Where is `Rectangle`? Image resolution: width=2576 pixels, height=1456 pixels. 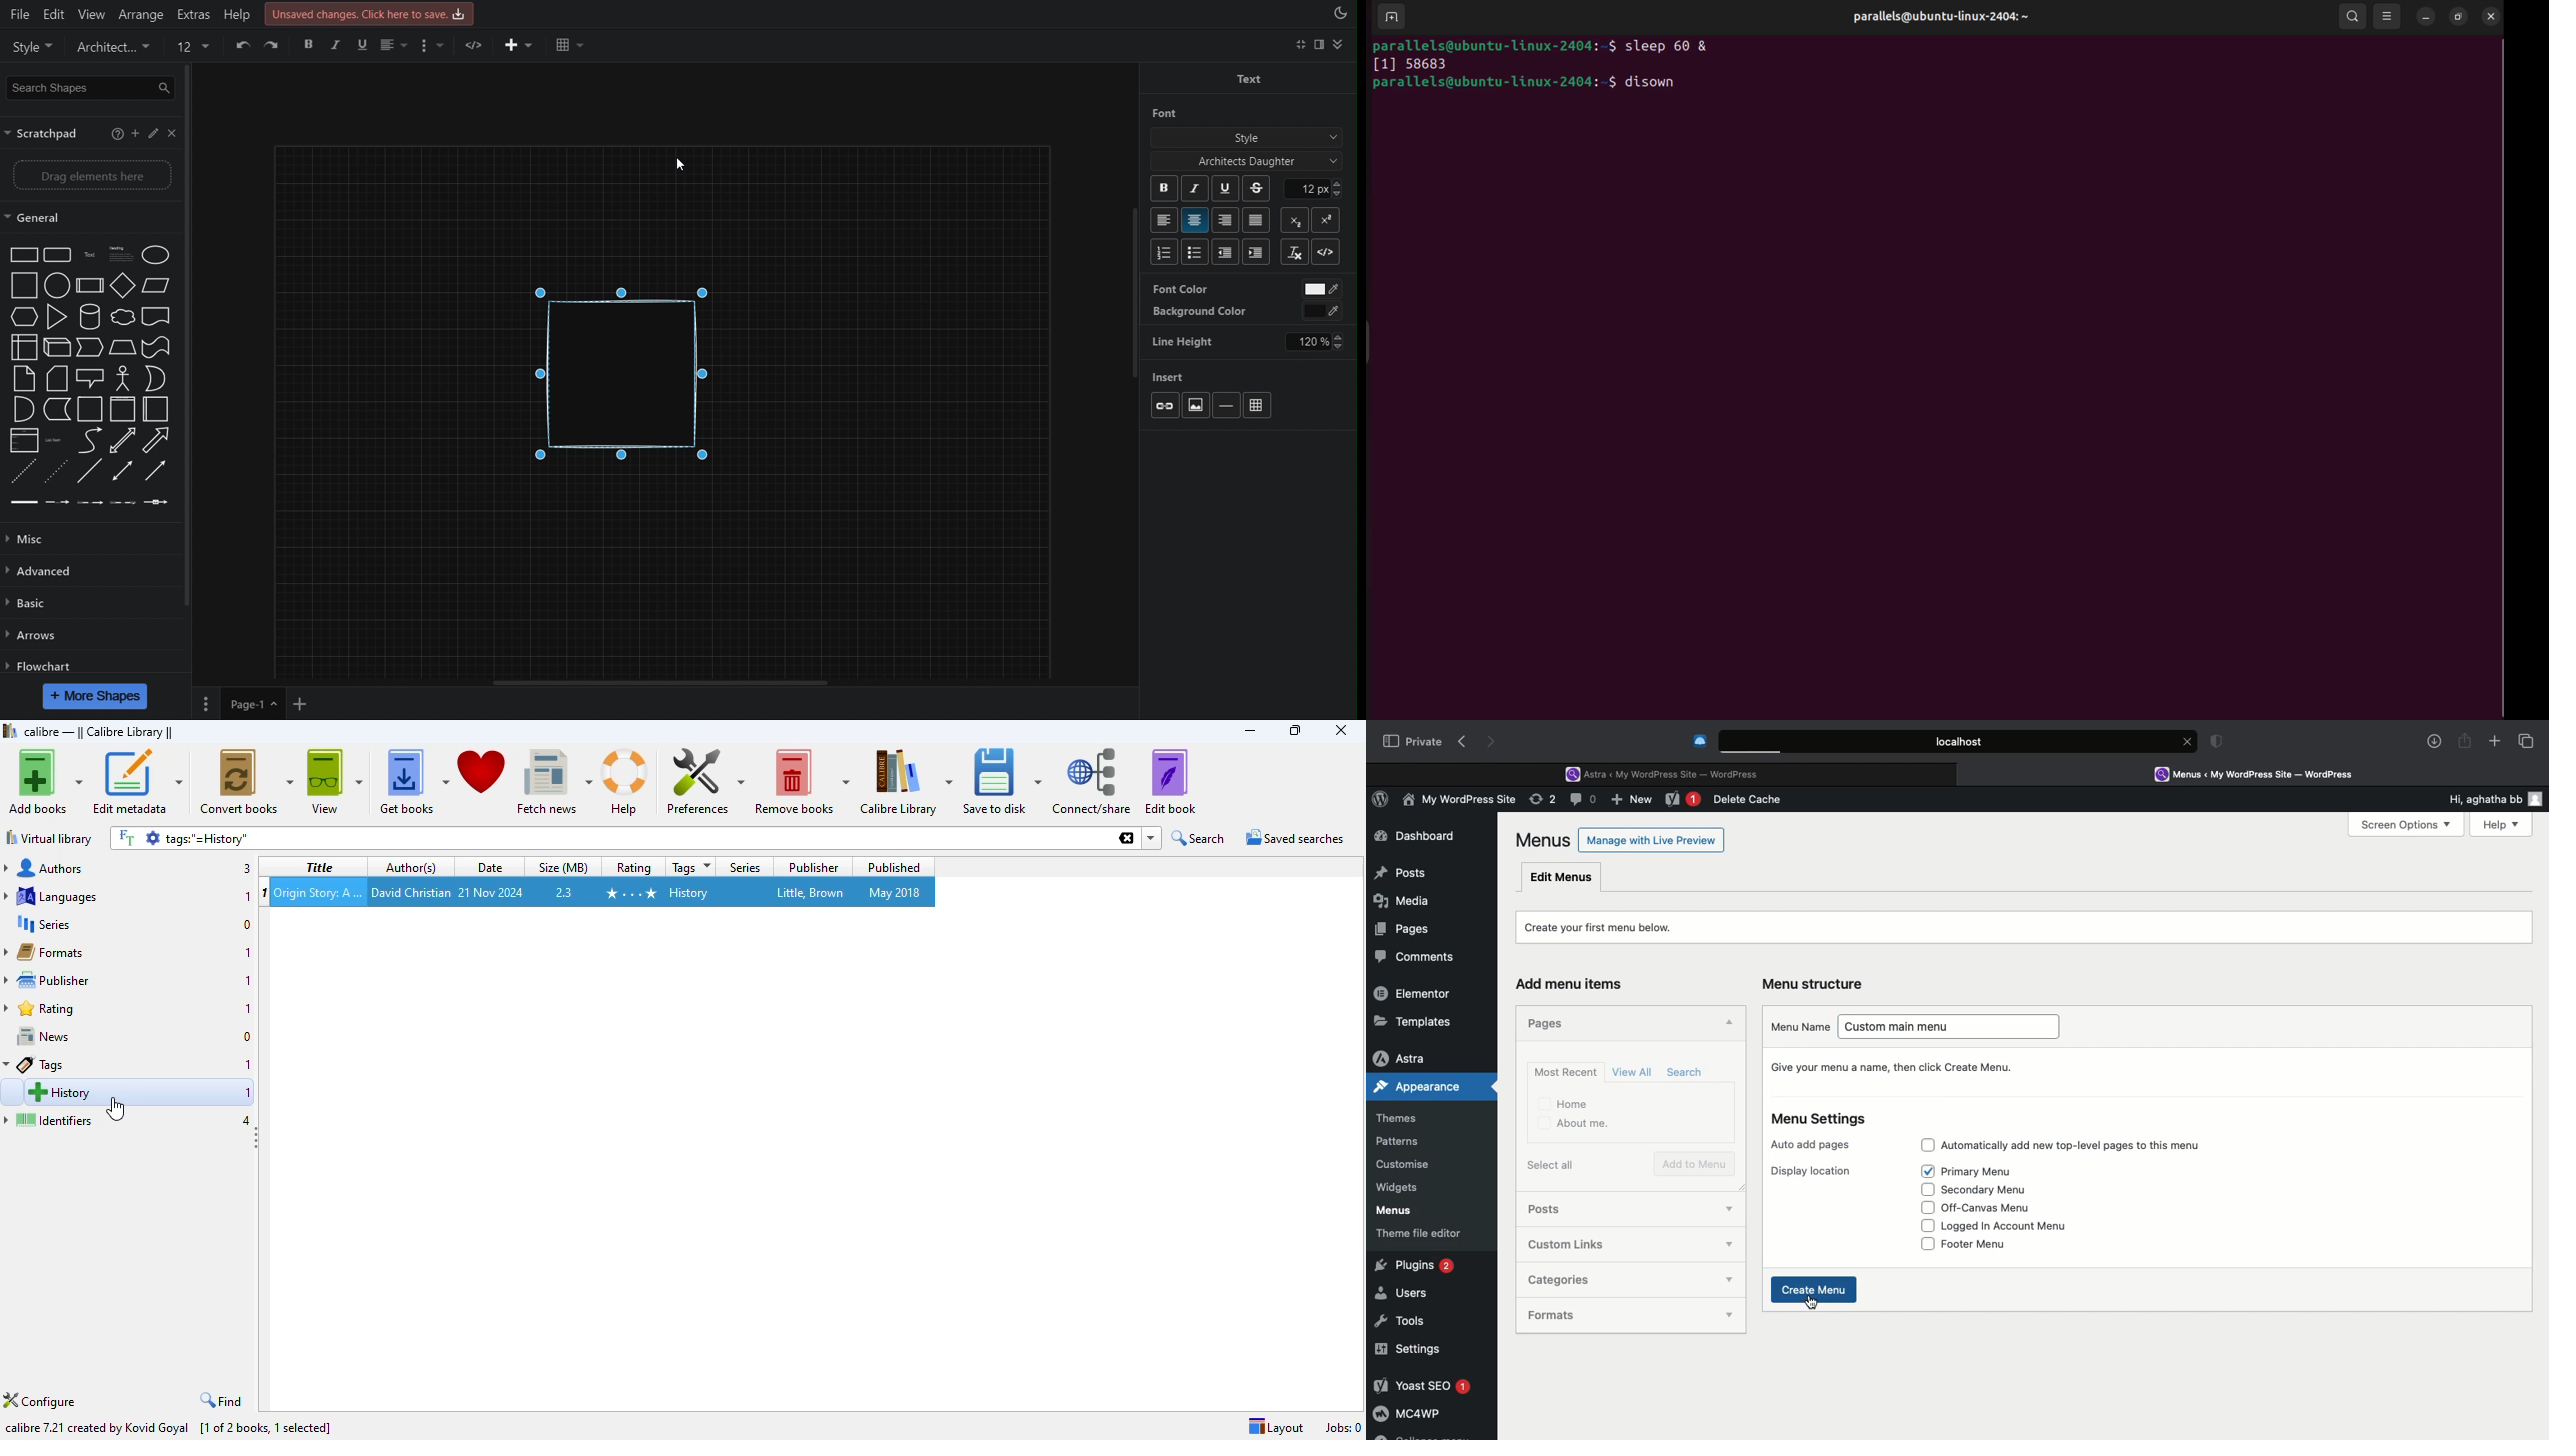 Rectangle is located at coordinates (632, 383).